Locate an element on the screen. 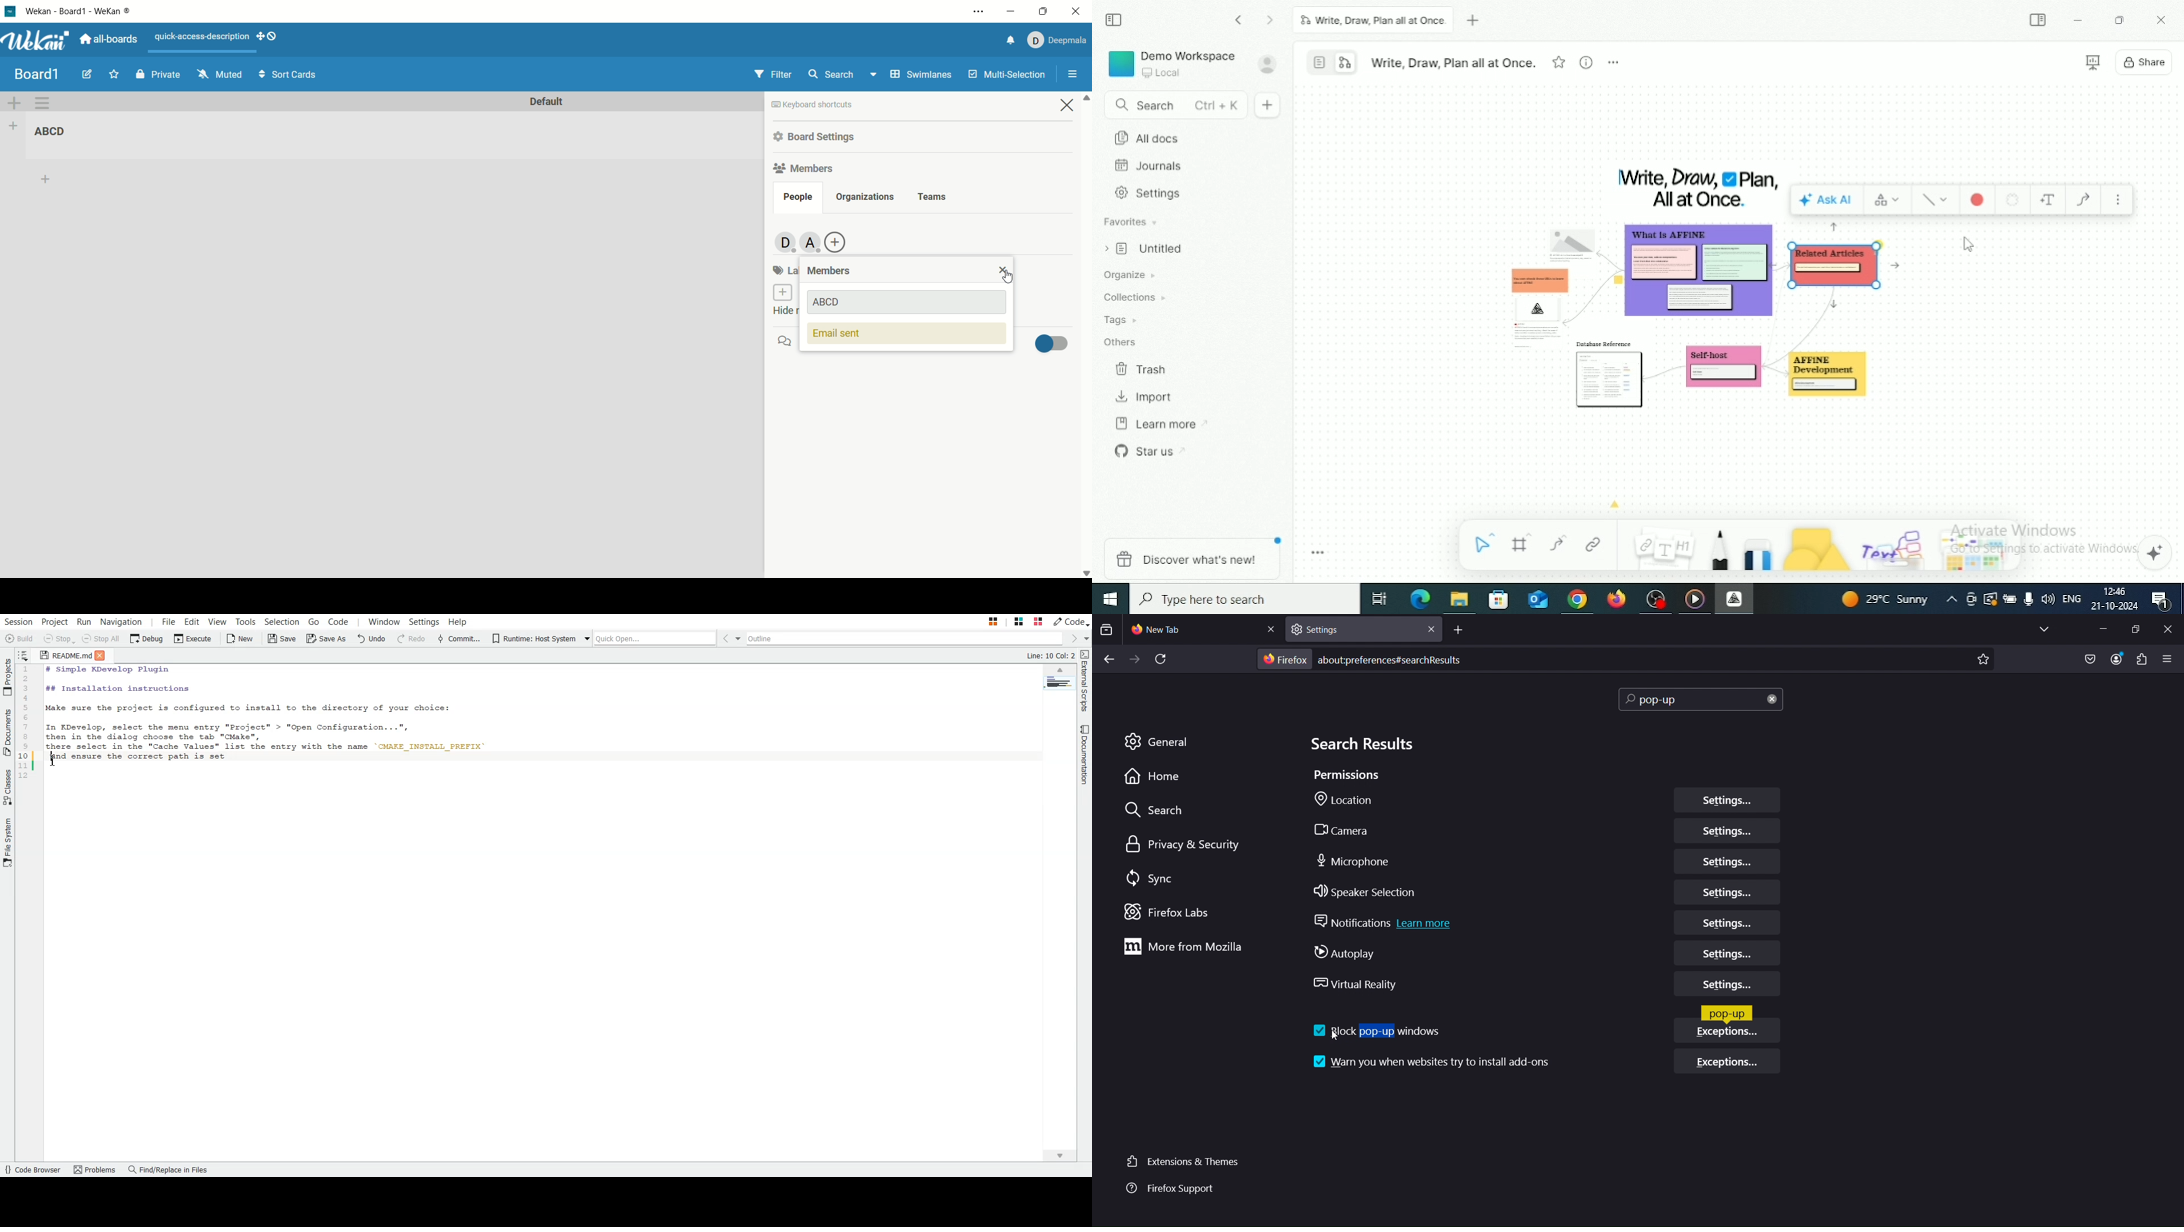 Image resolution: width=2184 pixels, height=1232 pixels. Affine is located at coordinates (1734, 598).